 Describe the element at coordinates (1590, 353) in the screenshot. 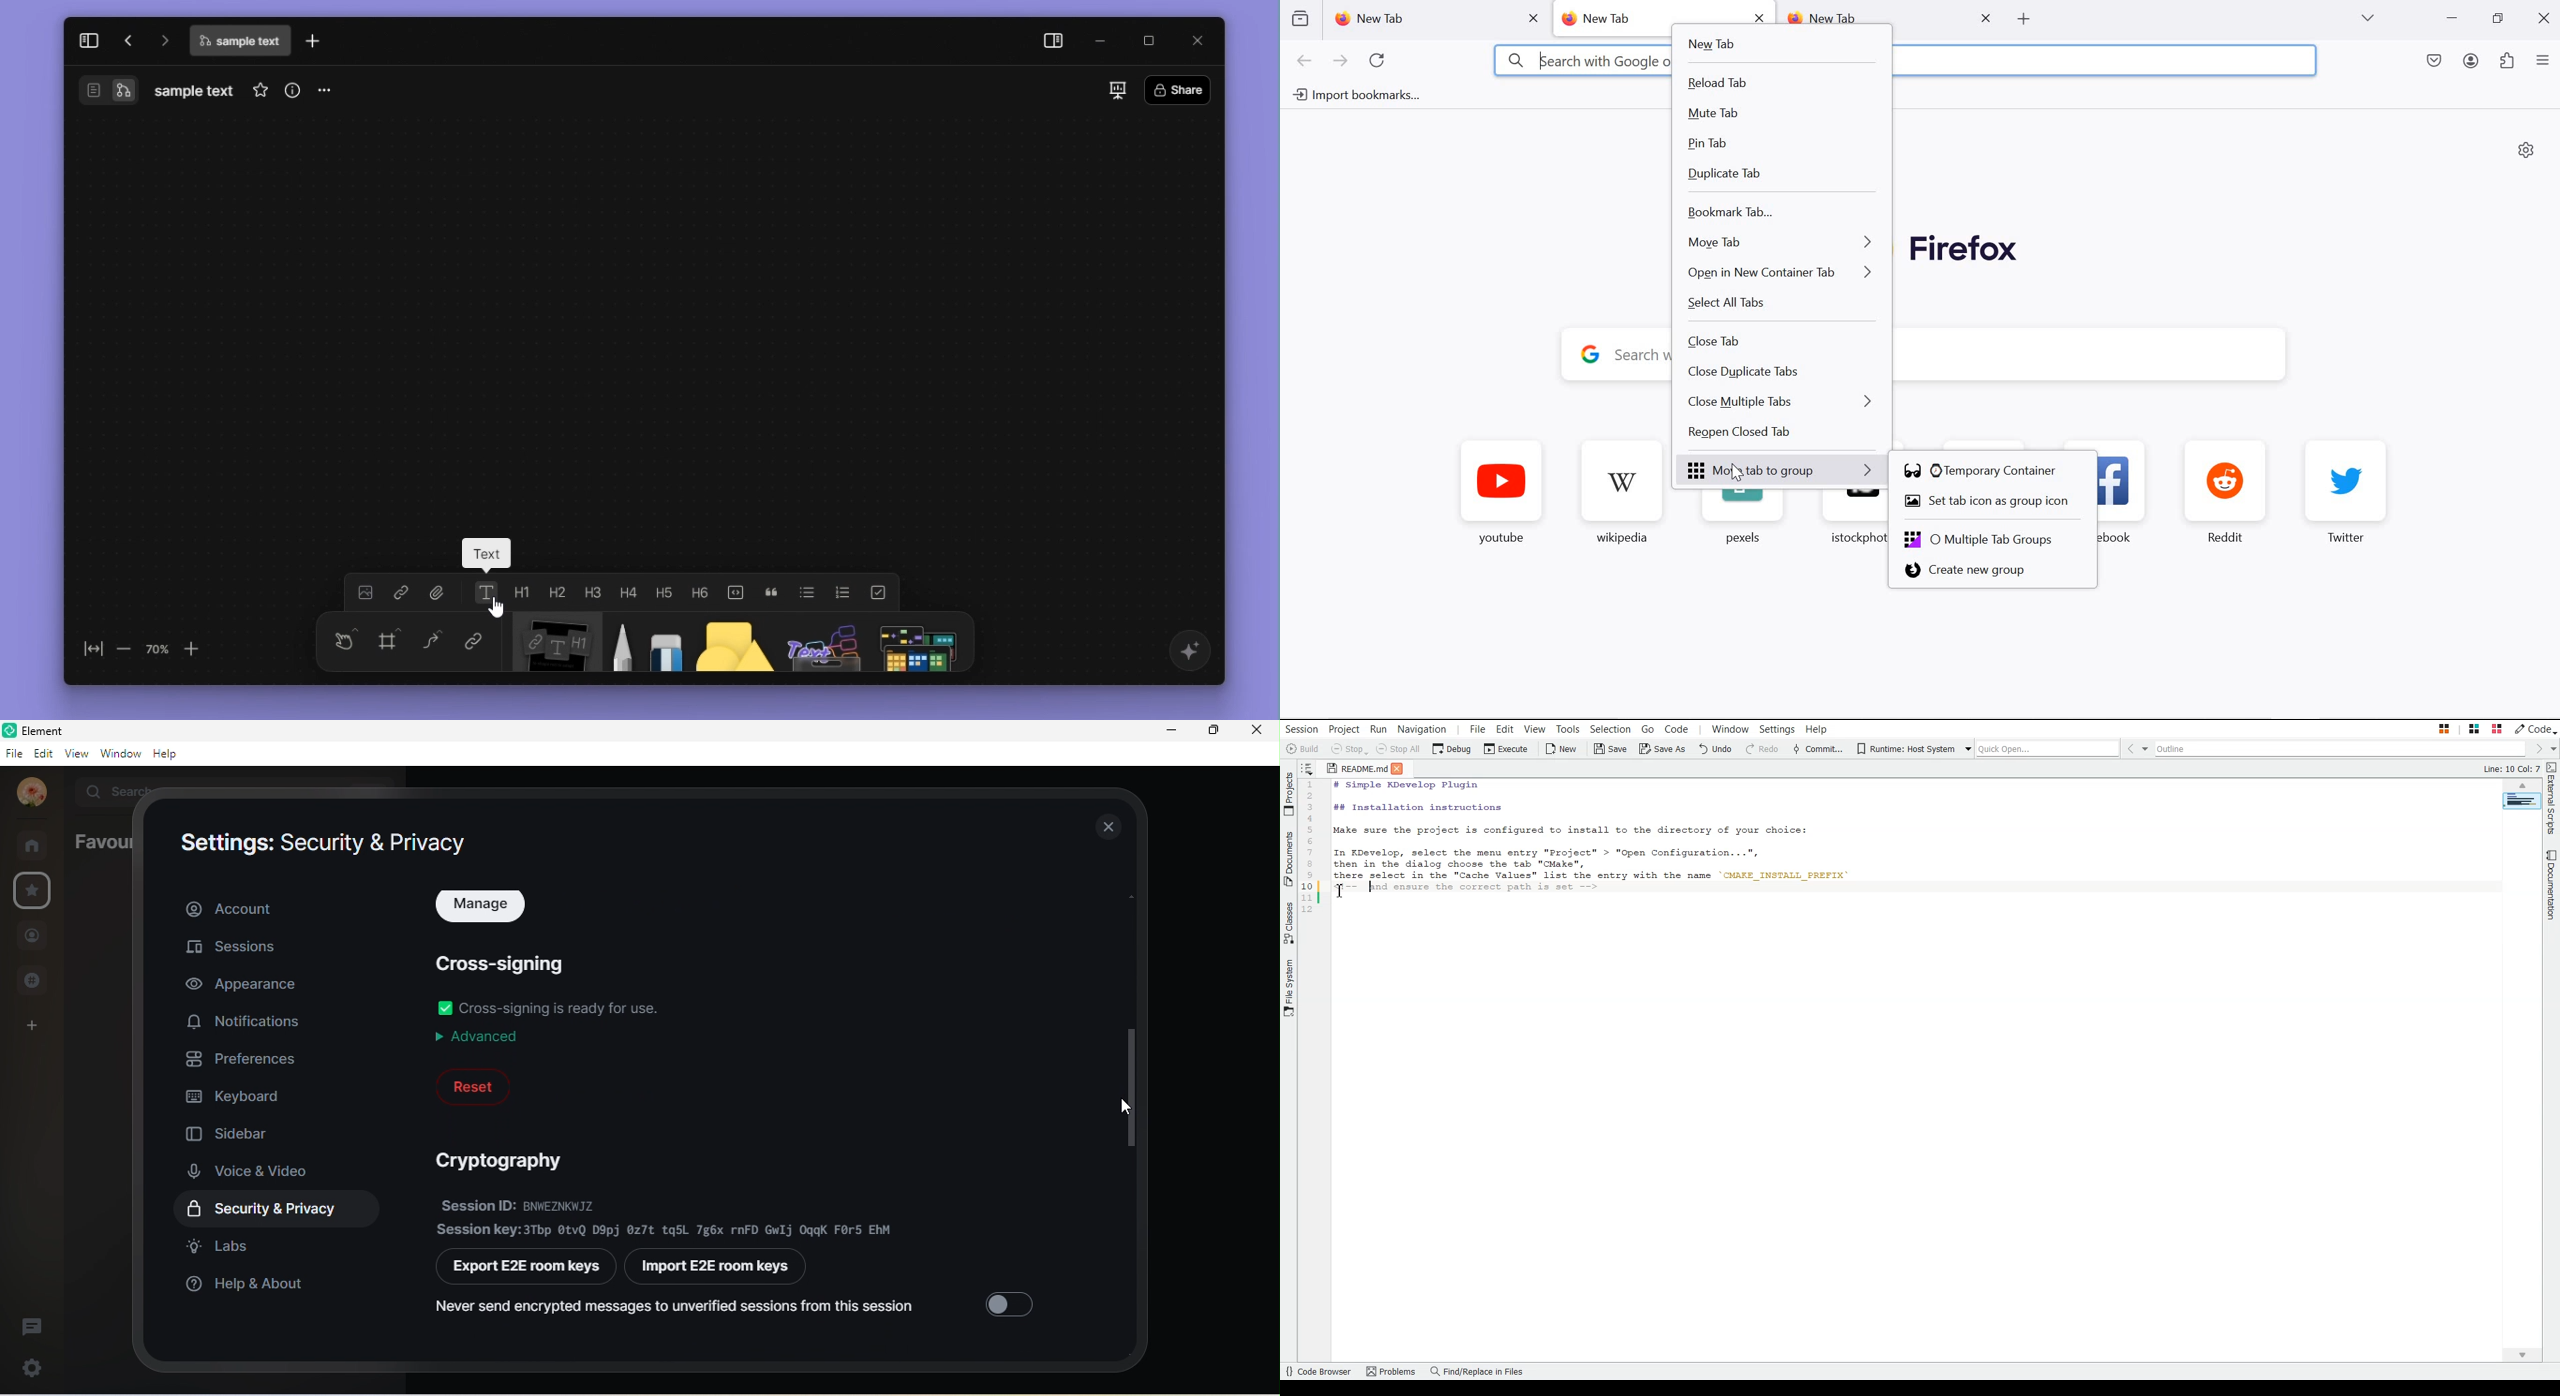

I see `google logo` at that location.